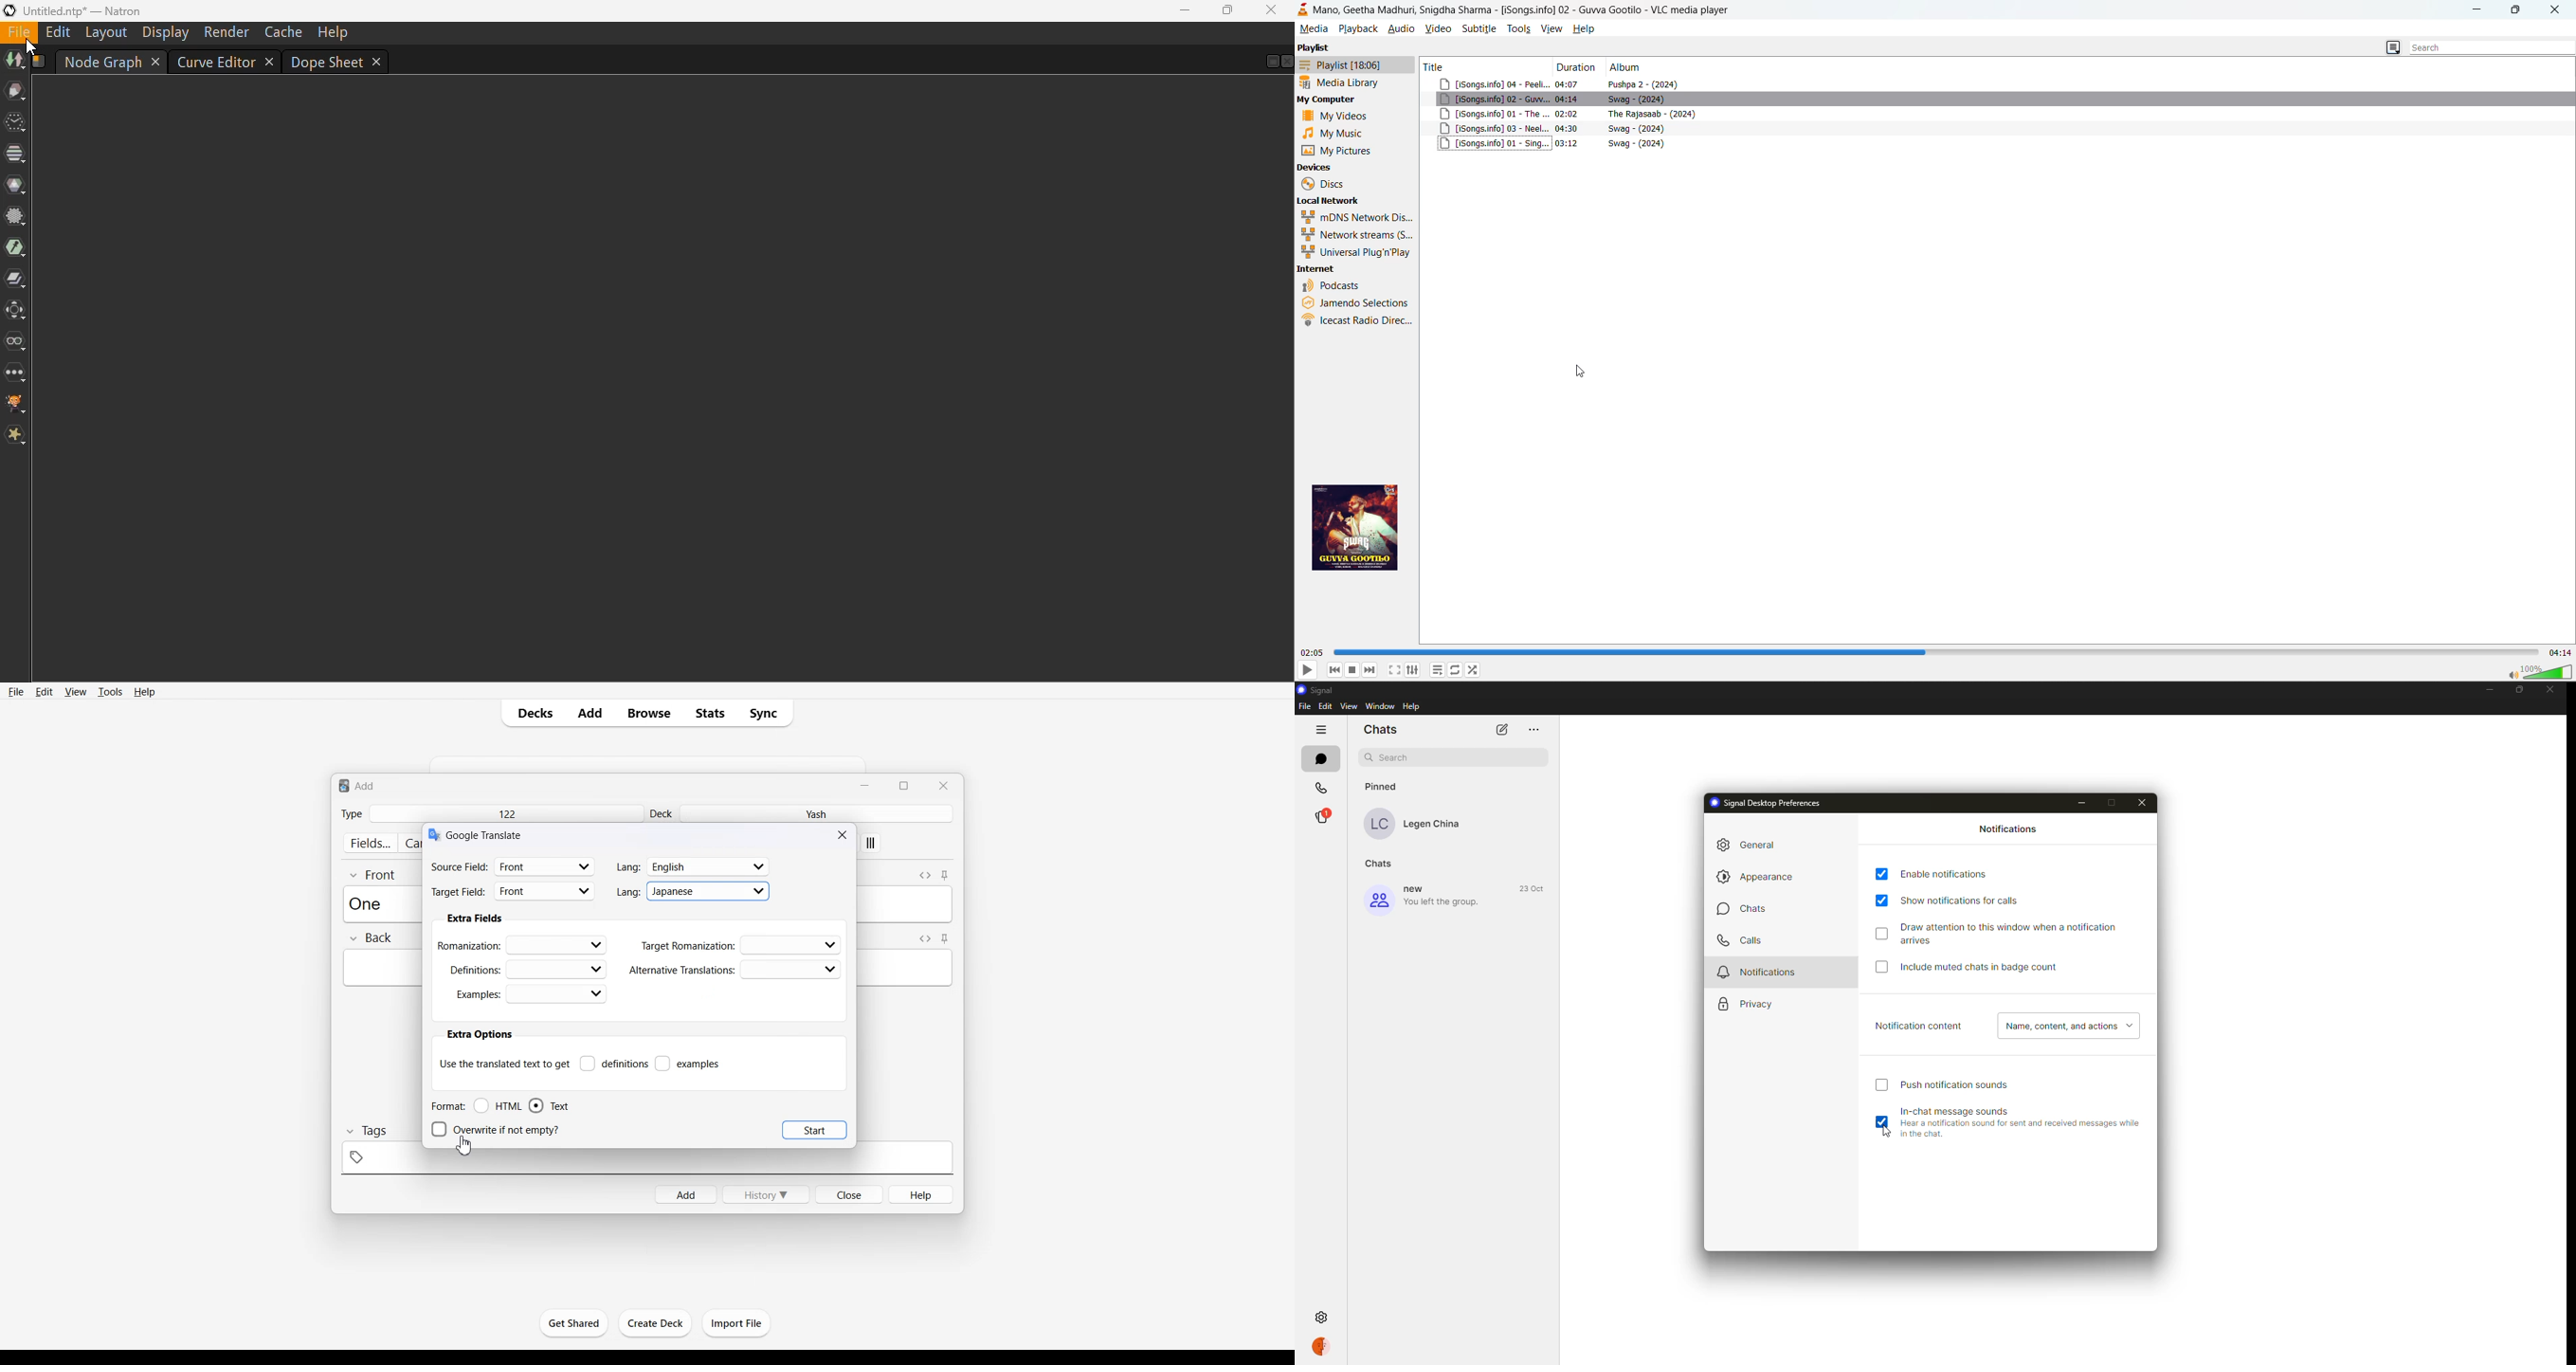  Describe the element at coordinates (946, 876) in the screenshot. I see `Toggle sticky` at that location.